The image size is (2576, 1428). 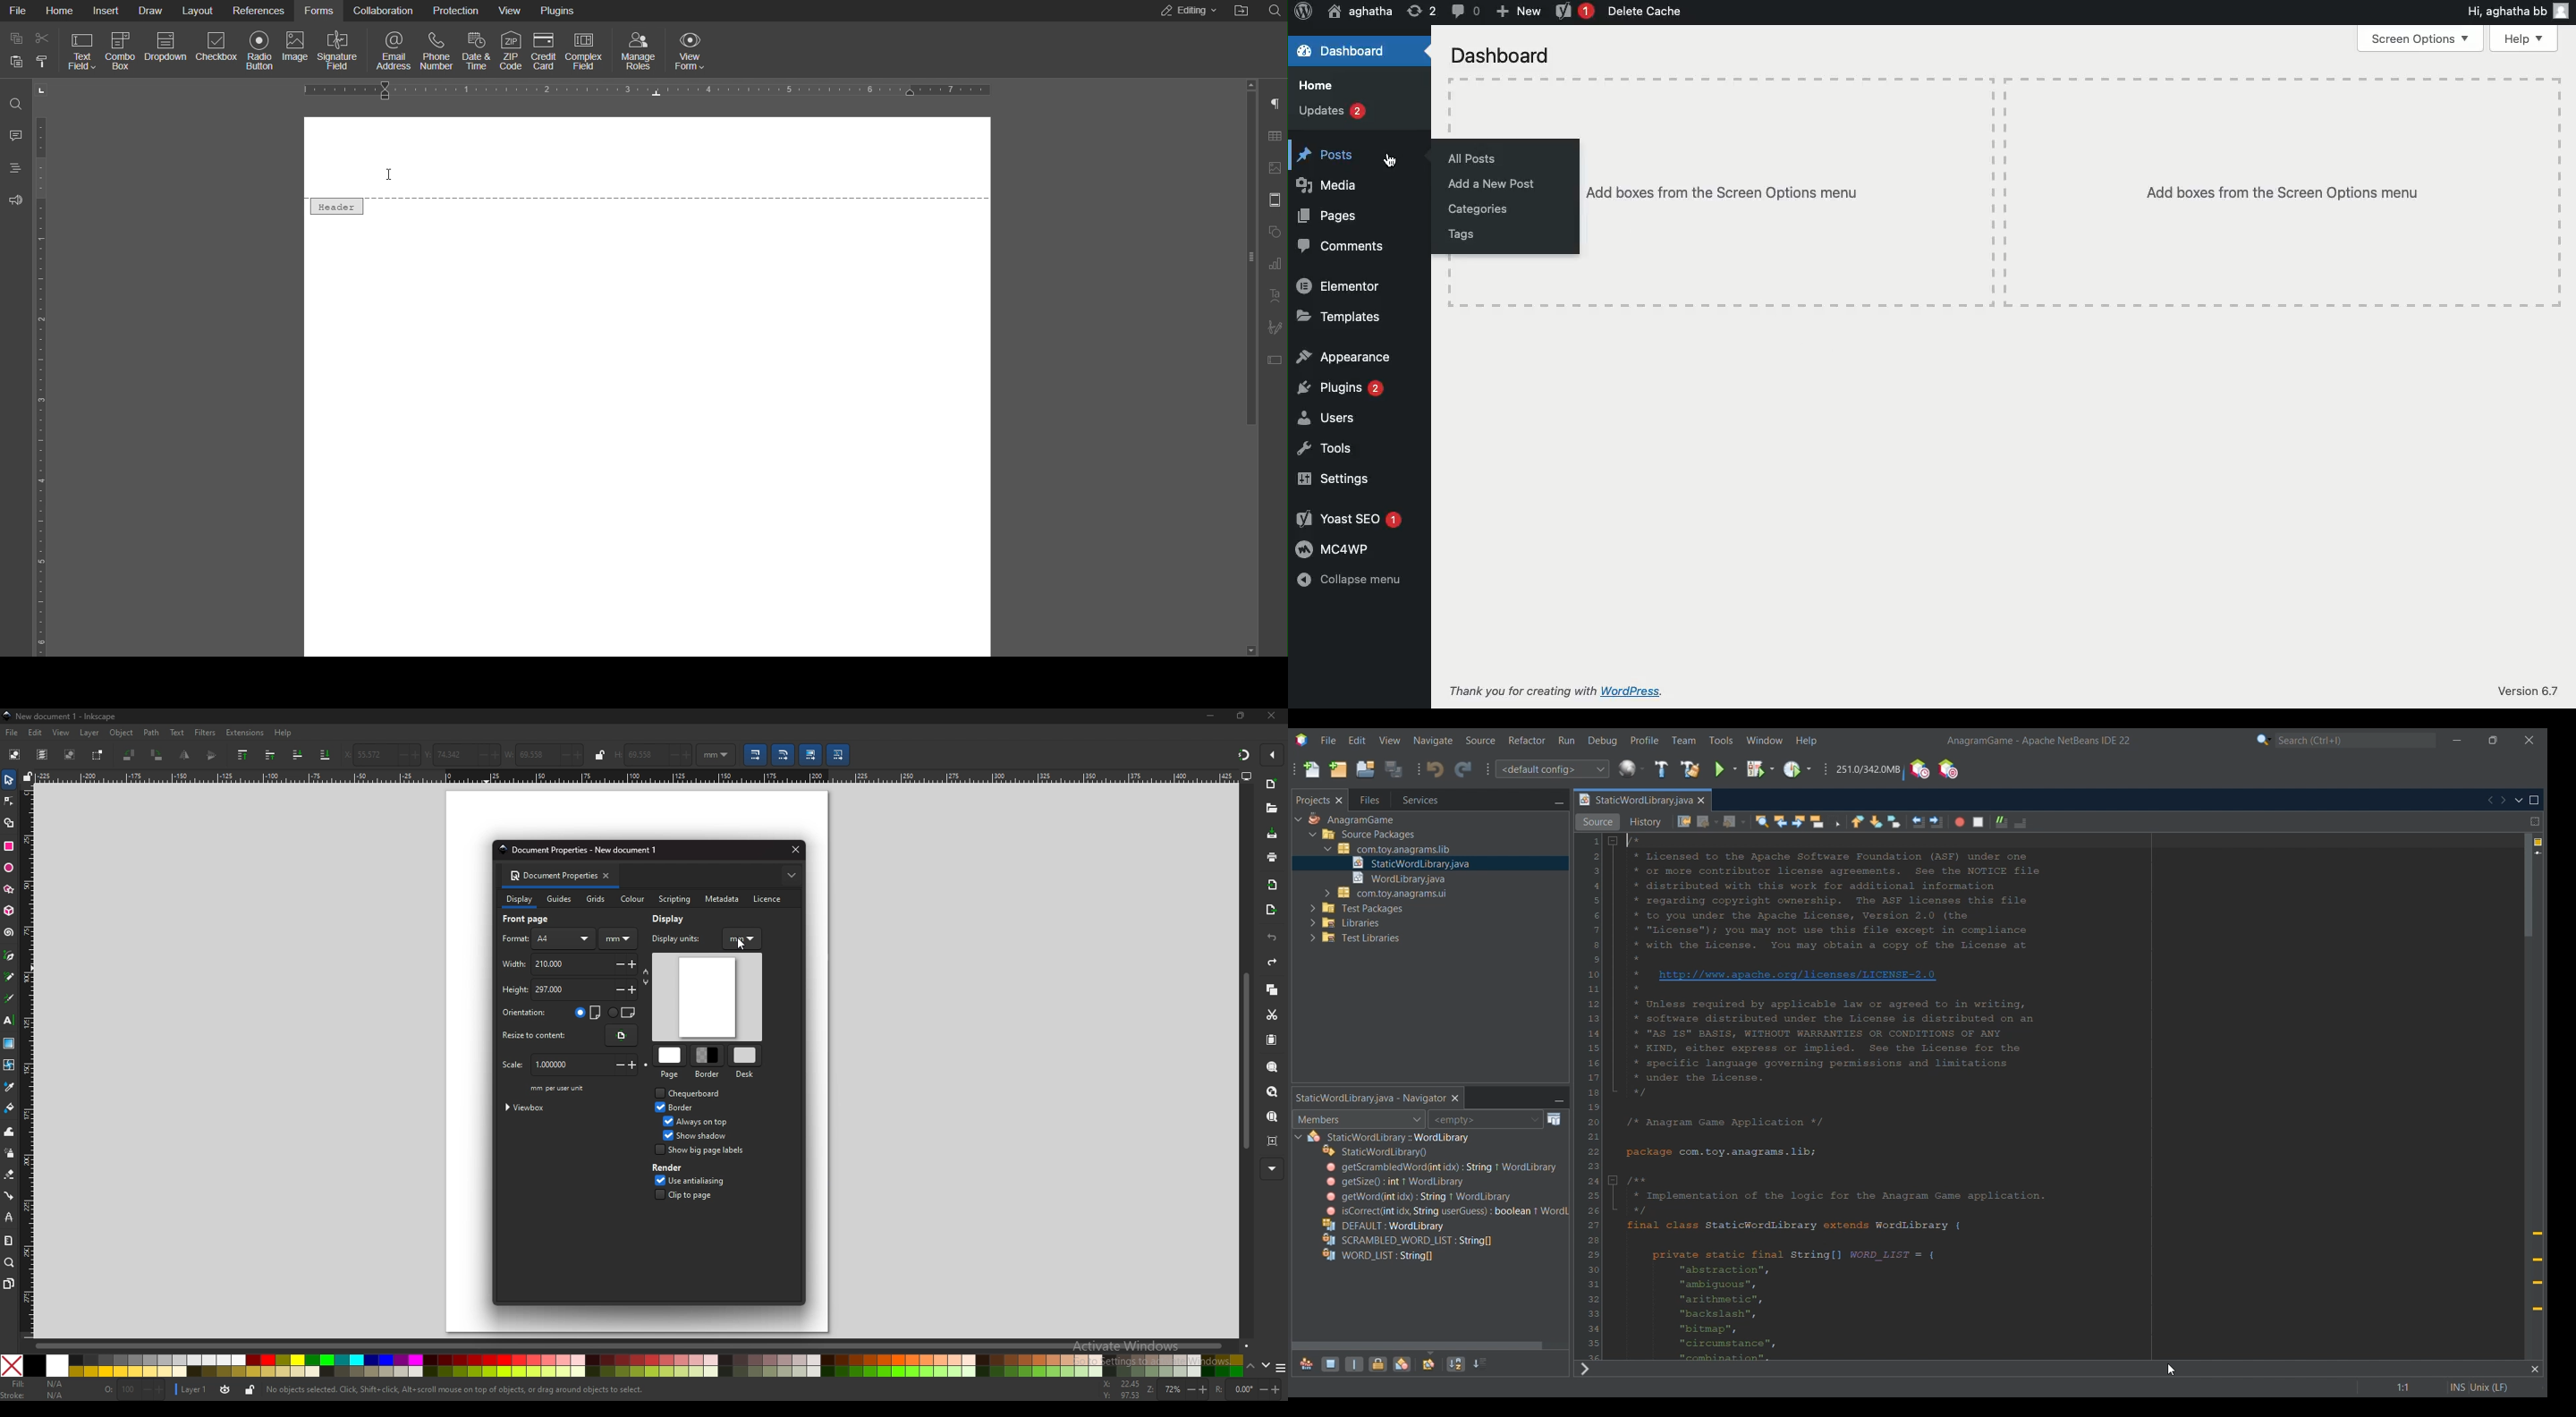 I want to click on Image, so click(x=297, y=50).